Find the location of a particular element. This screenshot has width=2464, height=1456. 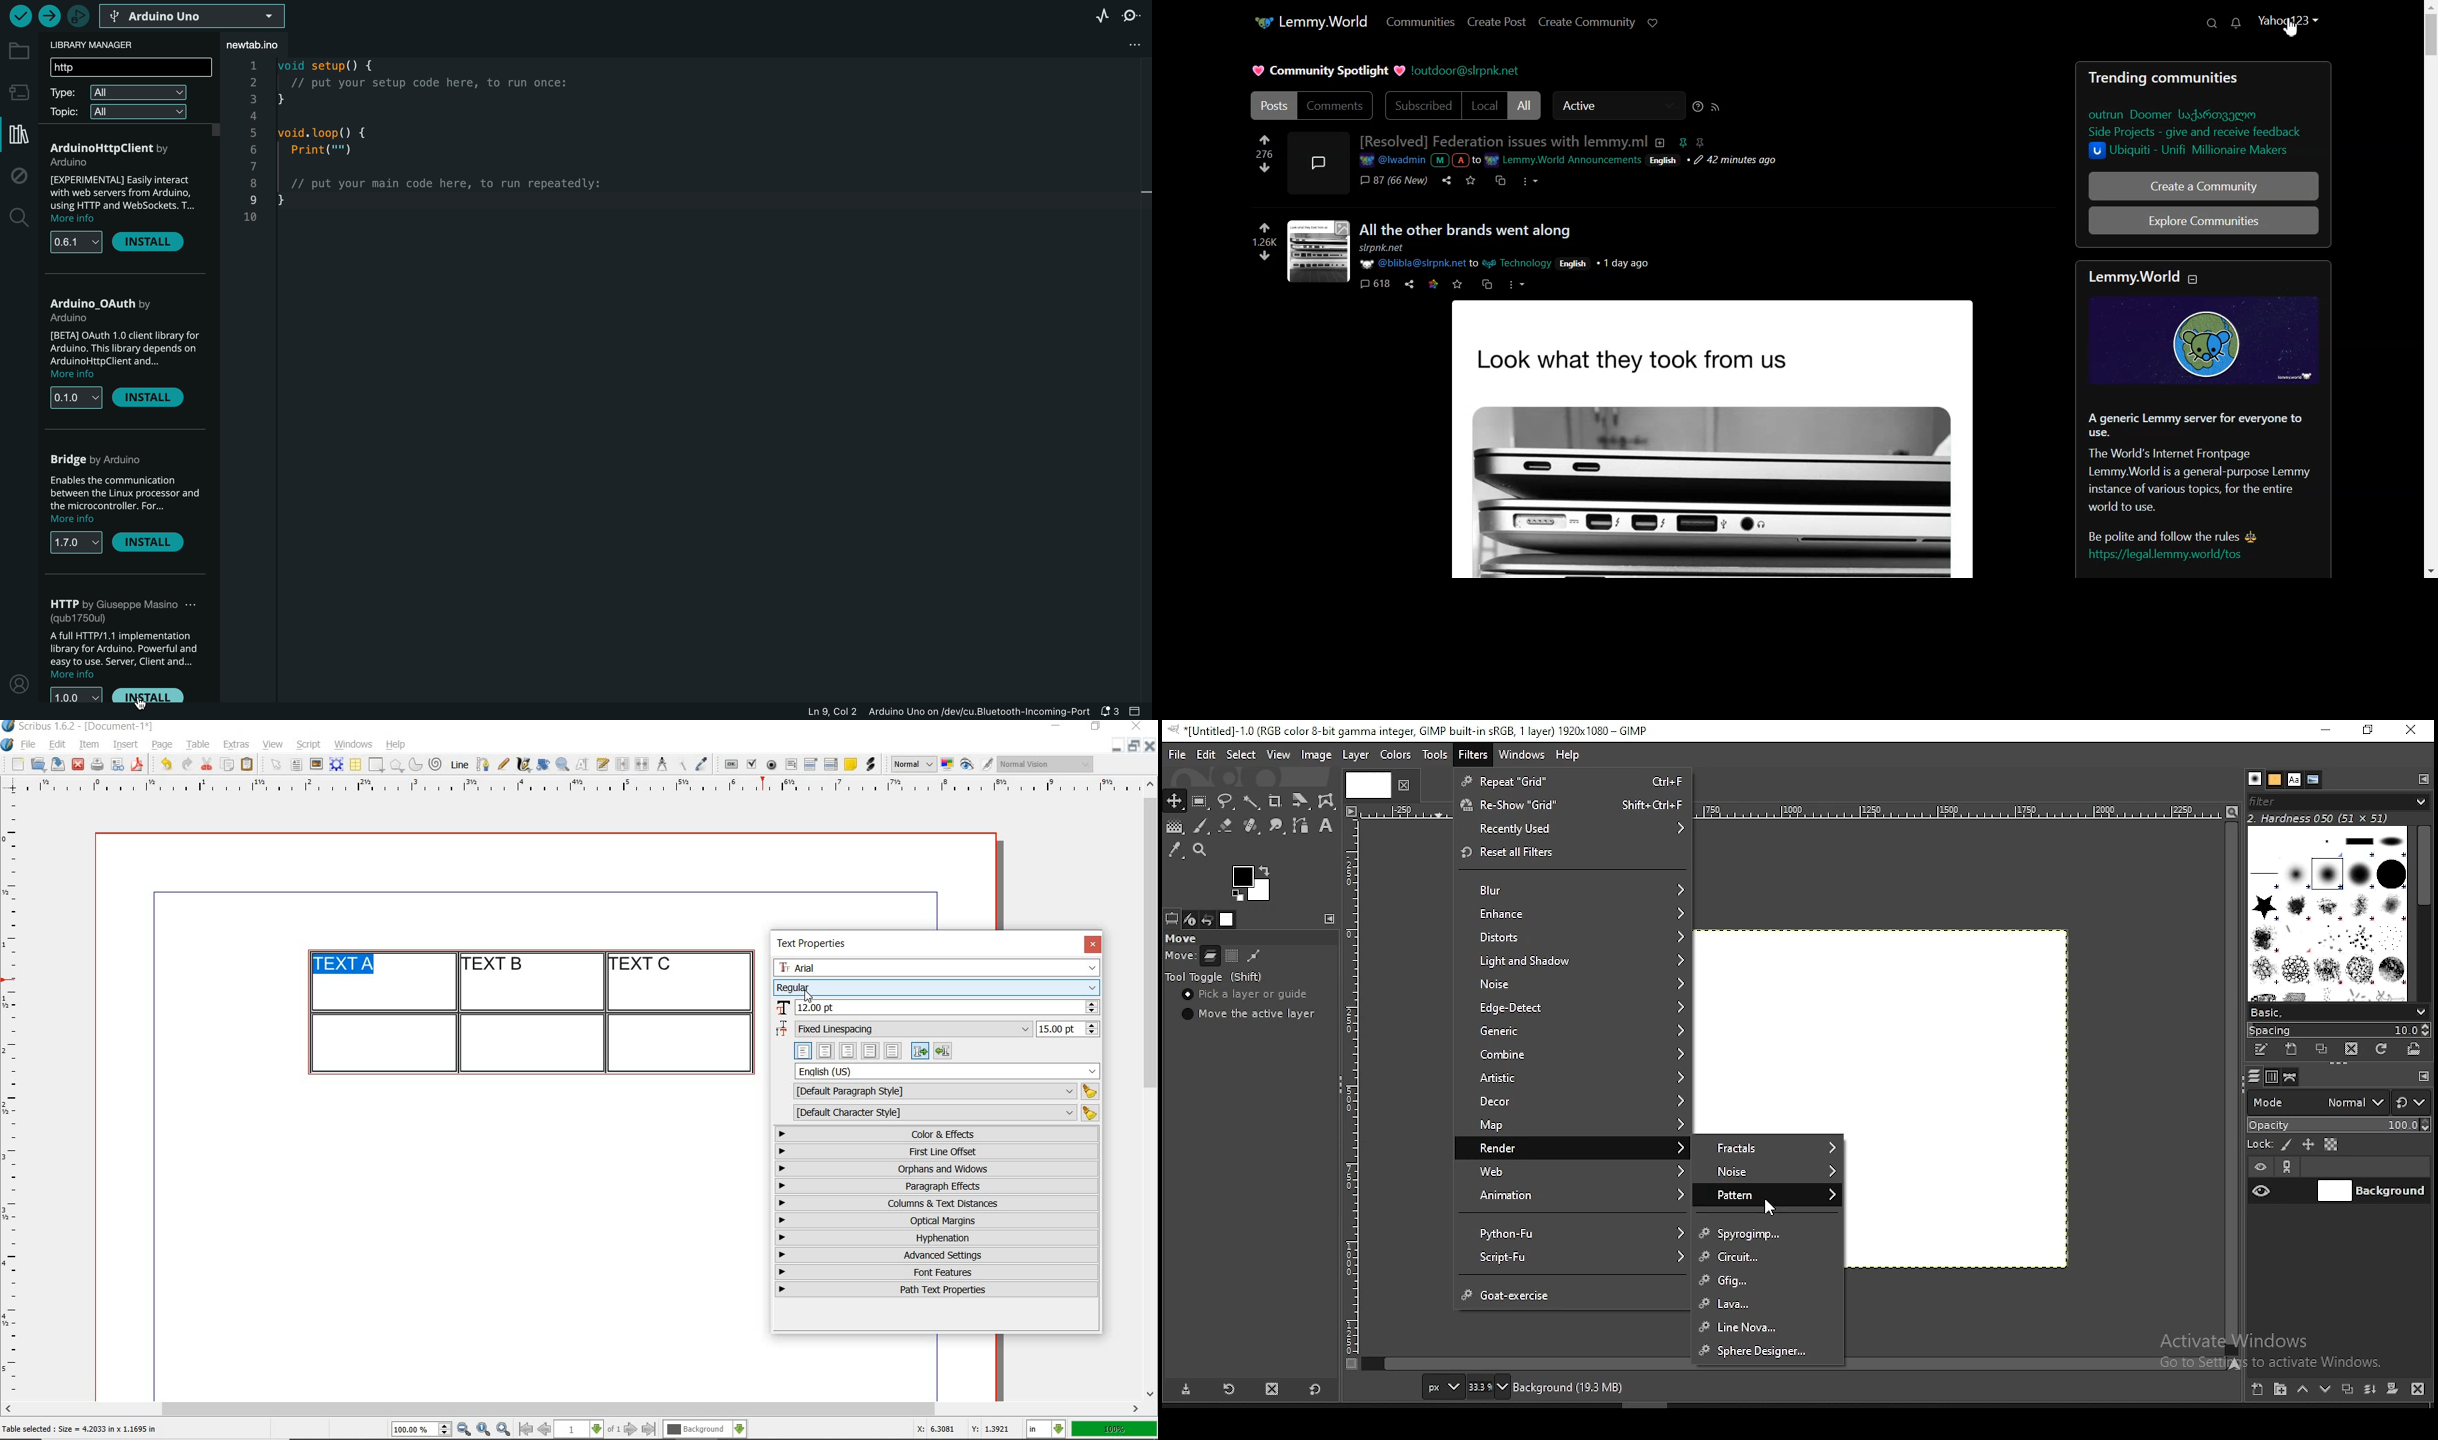

system logo is located at coordinates (8, 745).